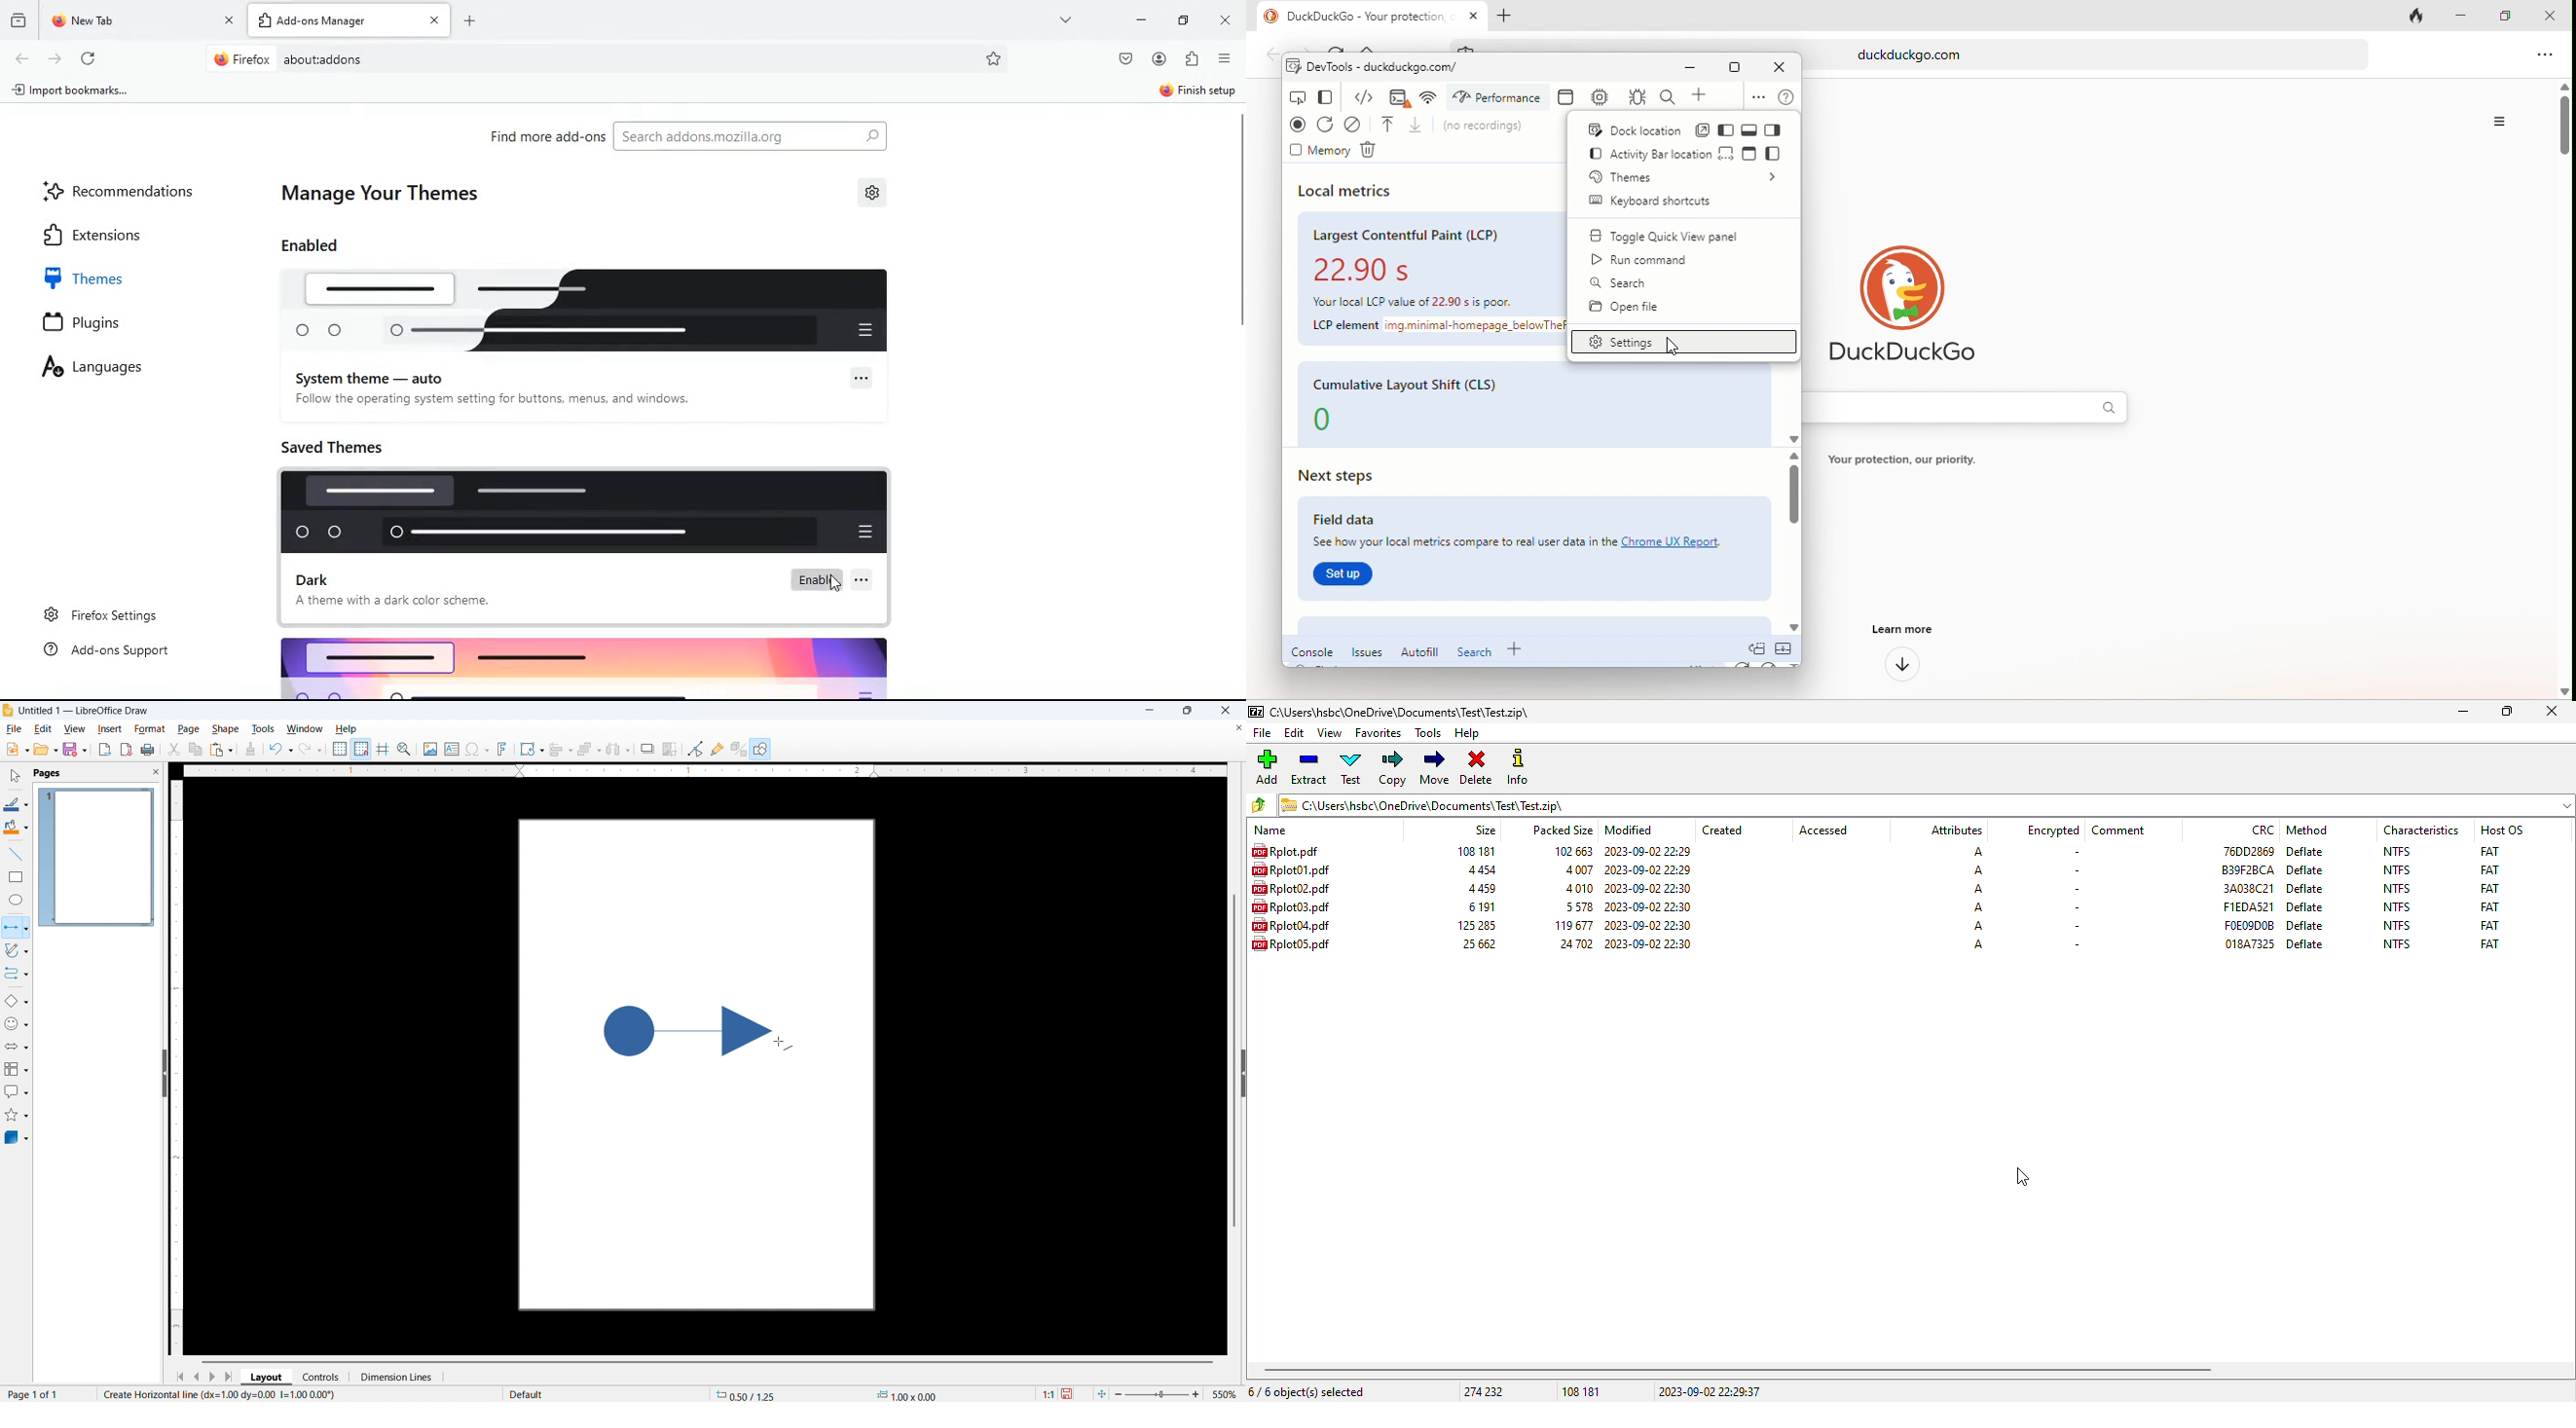 Image resolution: width=2576 pixels, height=1428 pixels. Describe the element at coordinates (1000, 58) in the screenshot. I see `favorites` at that location.